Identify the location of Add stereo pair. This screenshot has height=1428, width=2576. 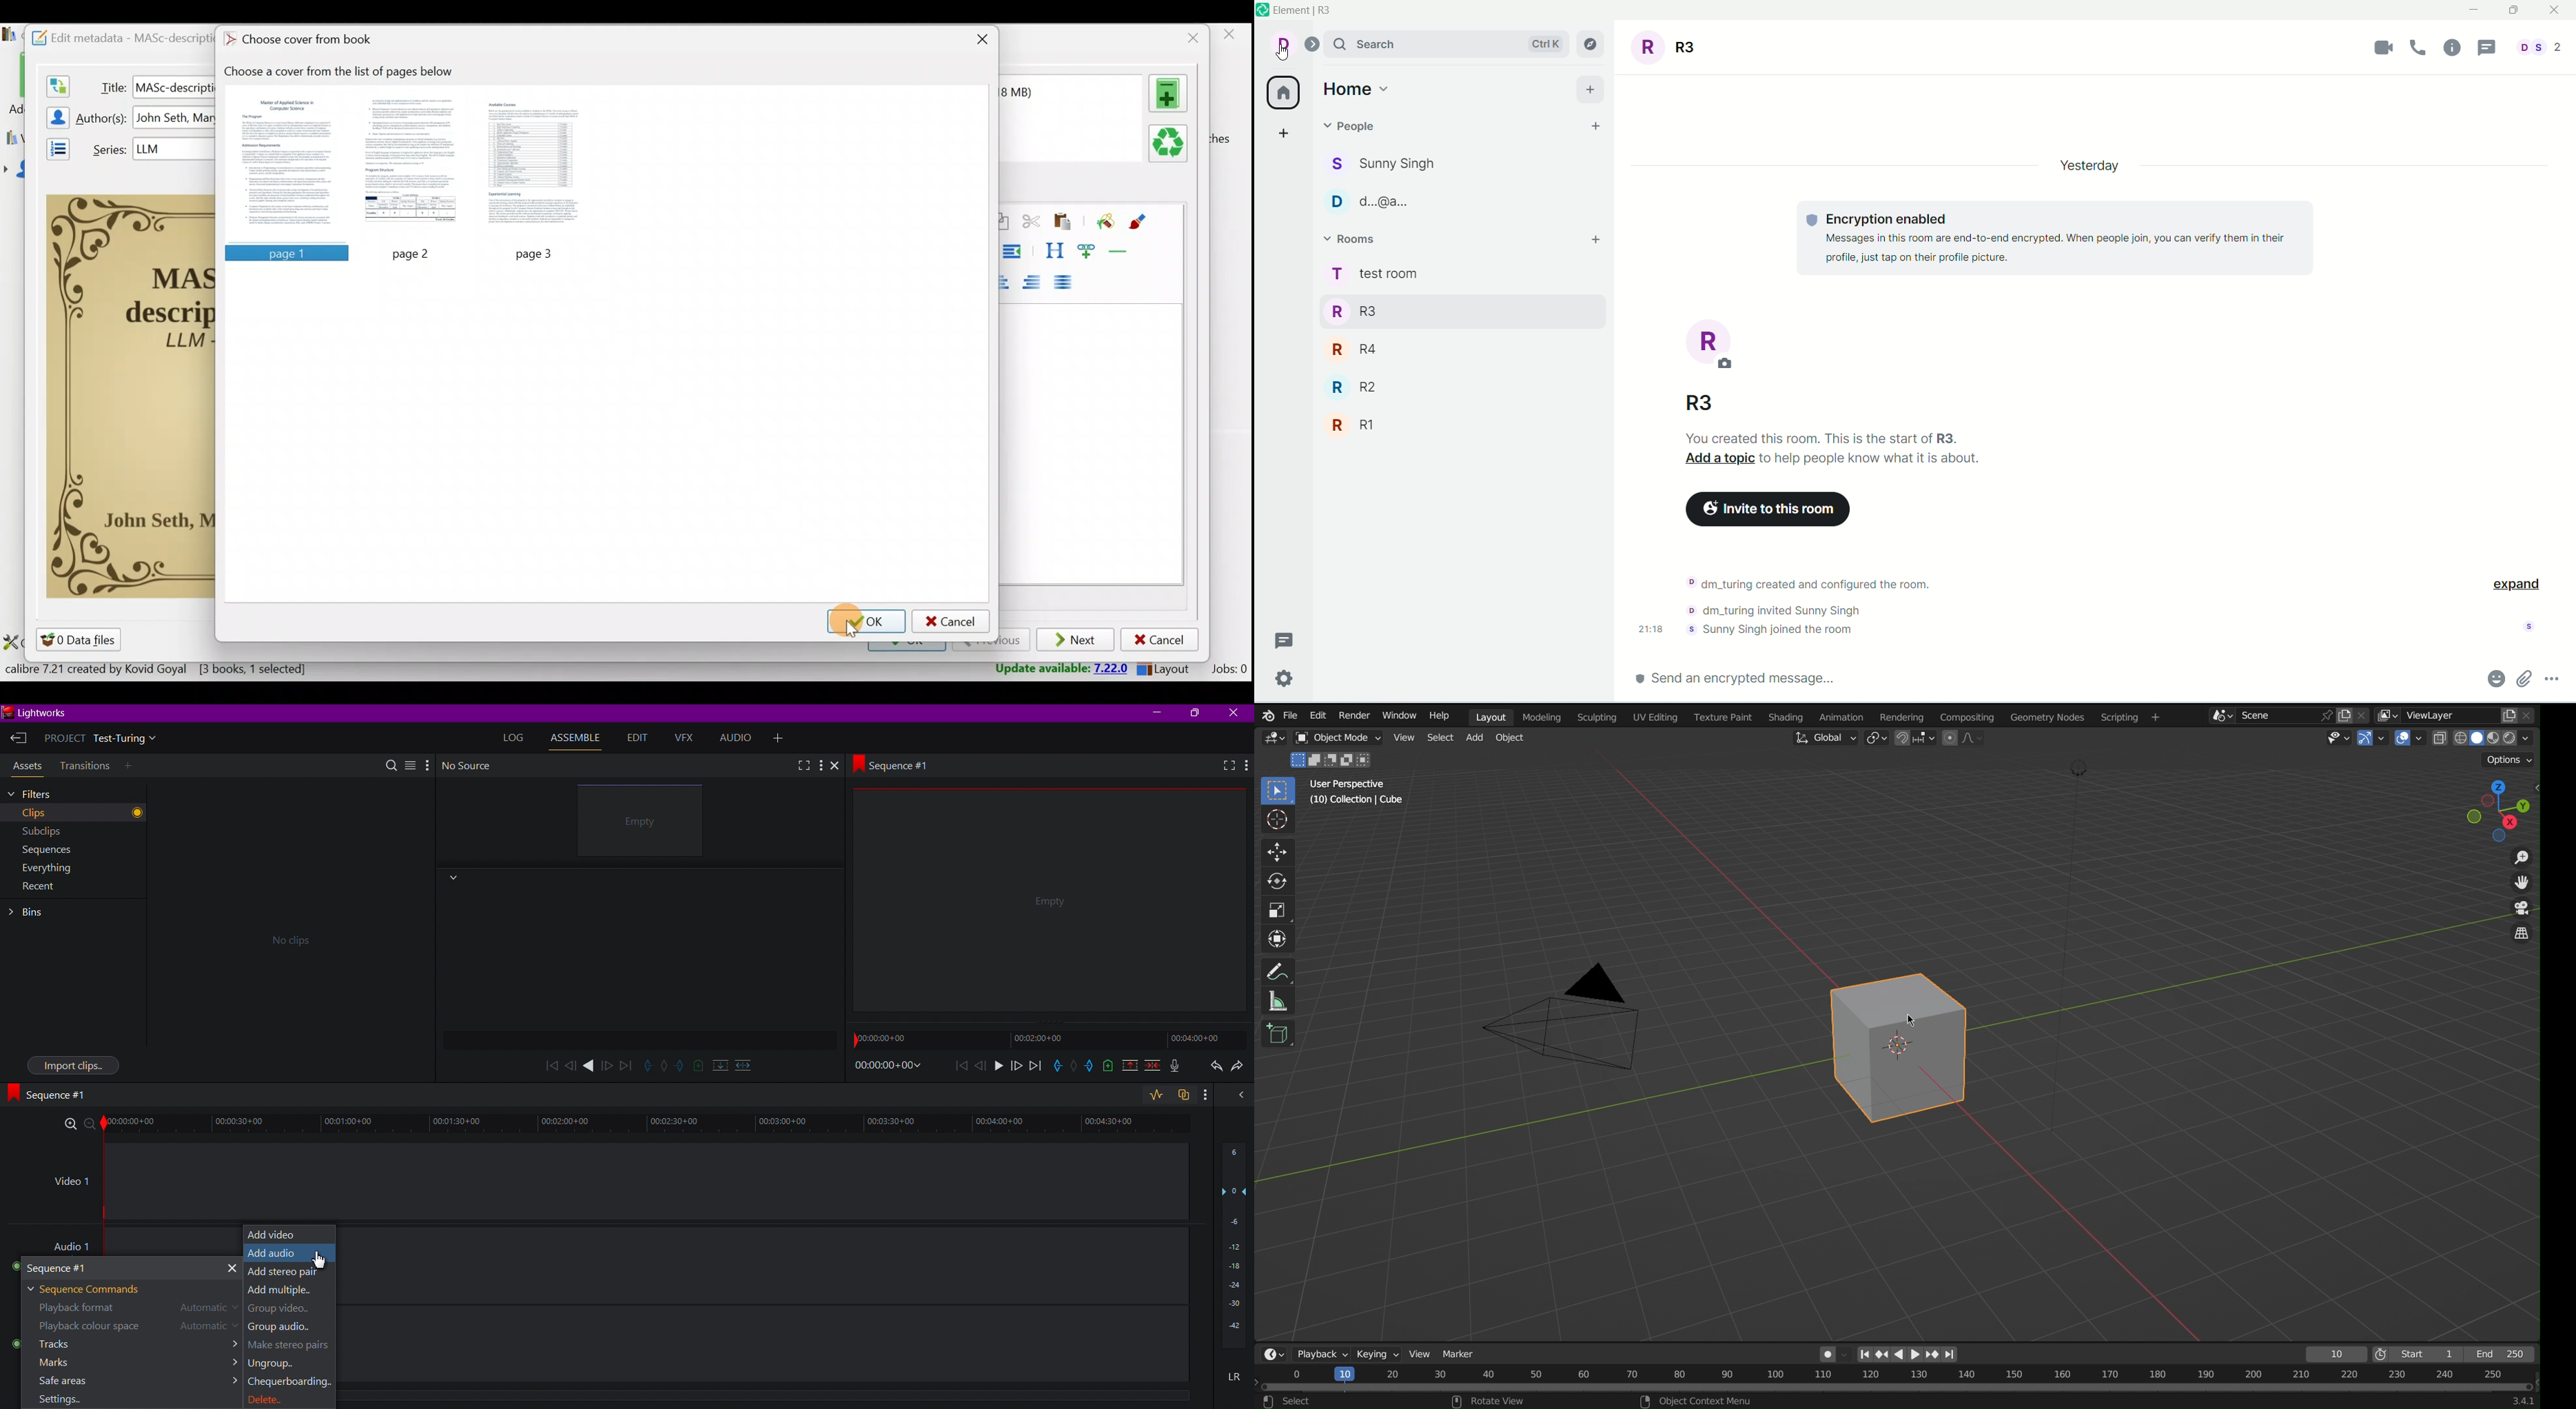
(288, 1272).